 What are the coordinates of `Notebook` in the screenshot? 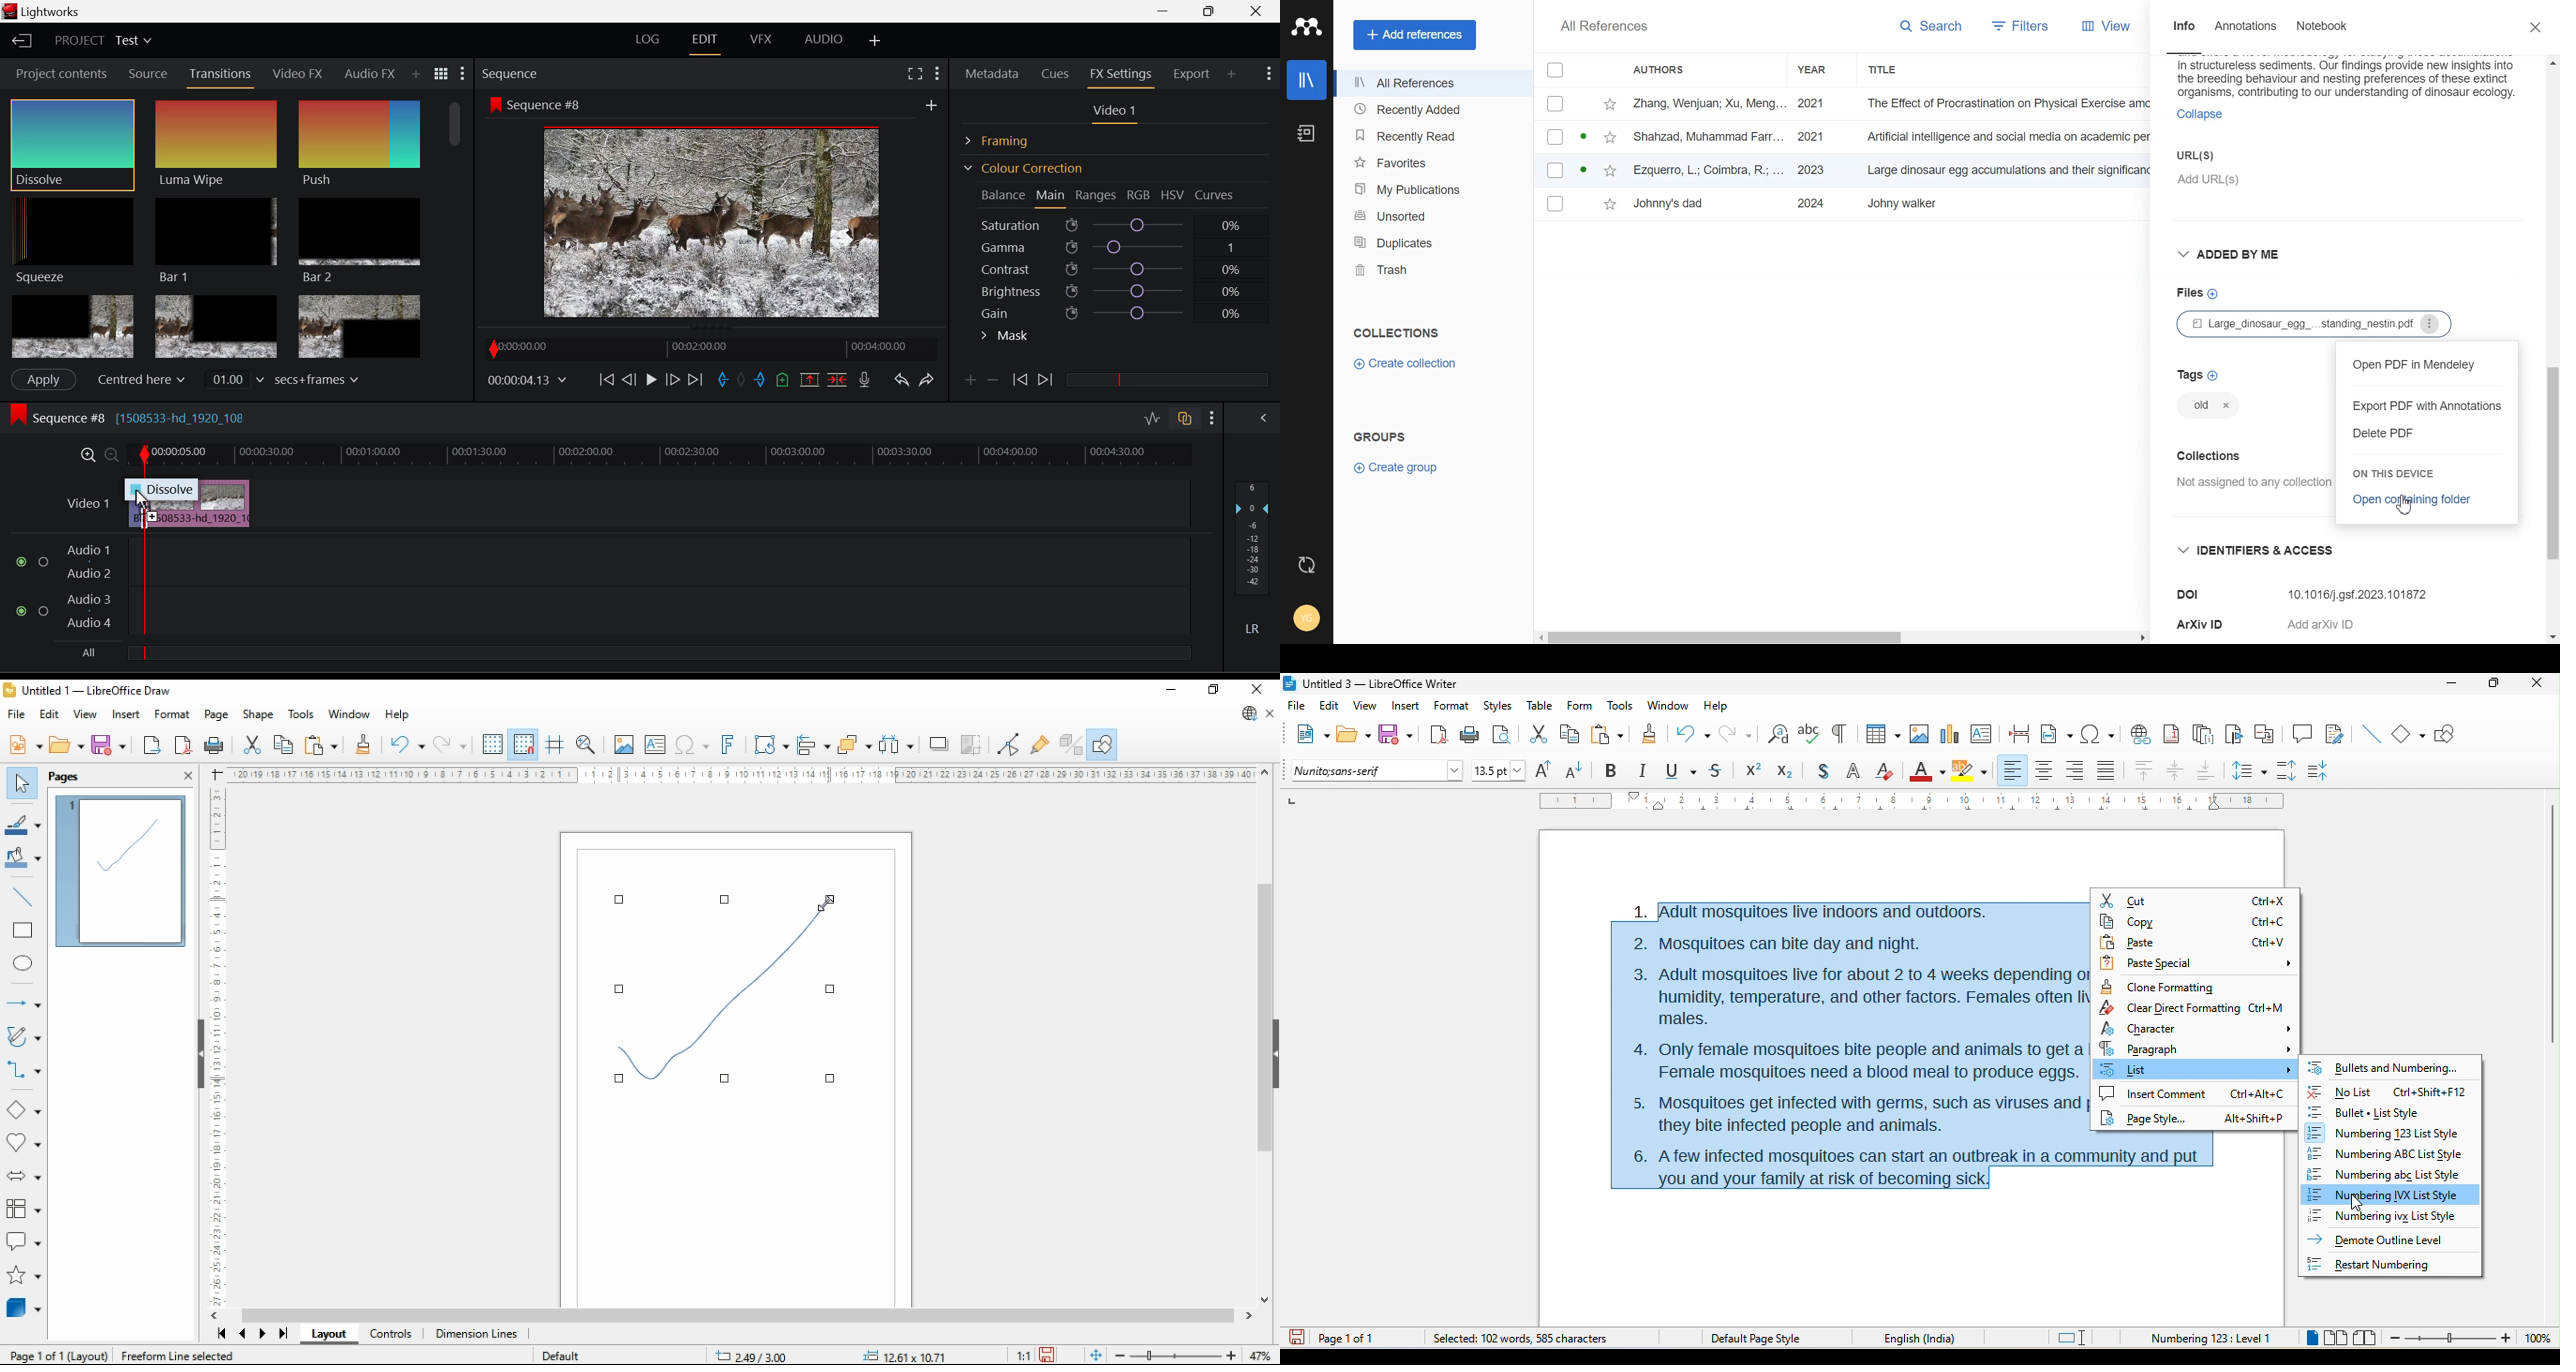 It's located at (2322, 27).